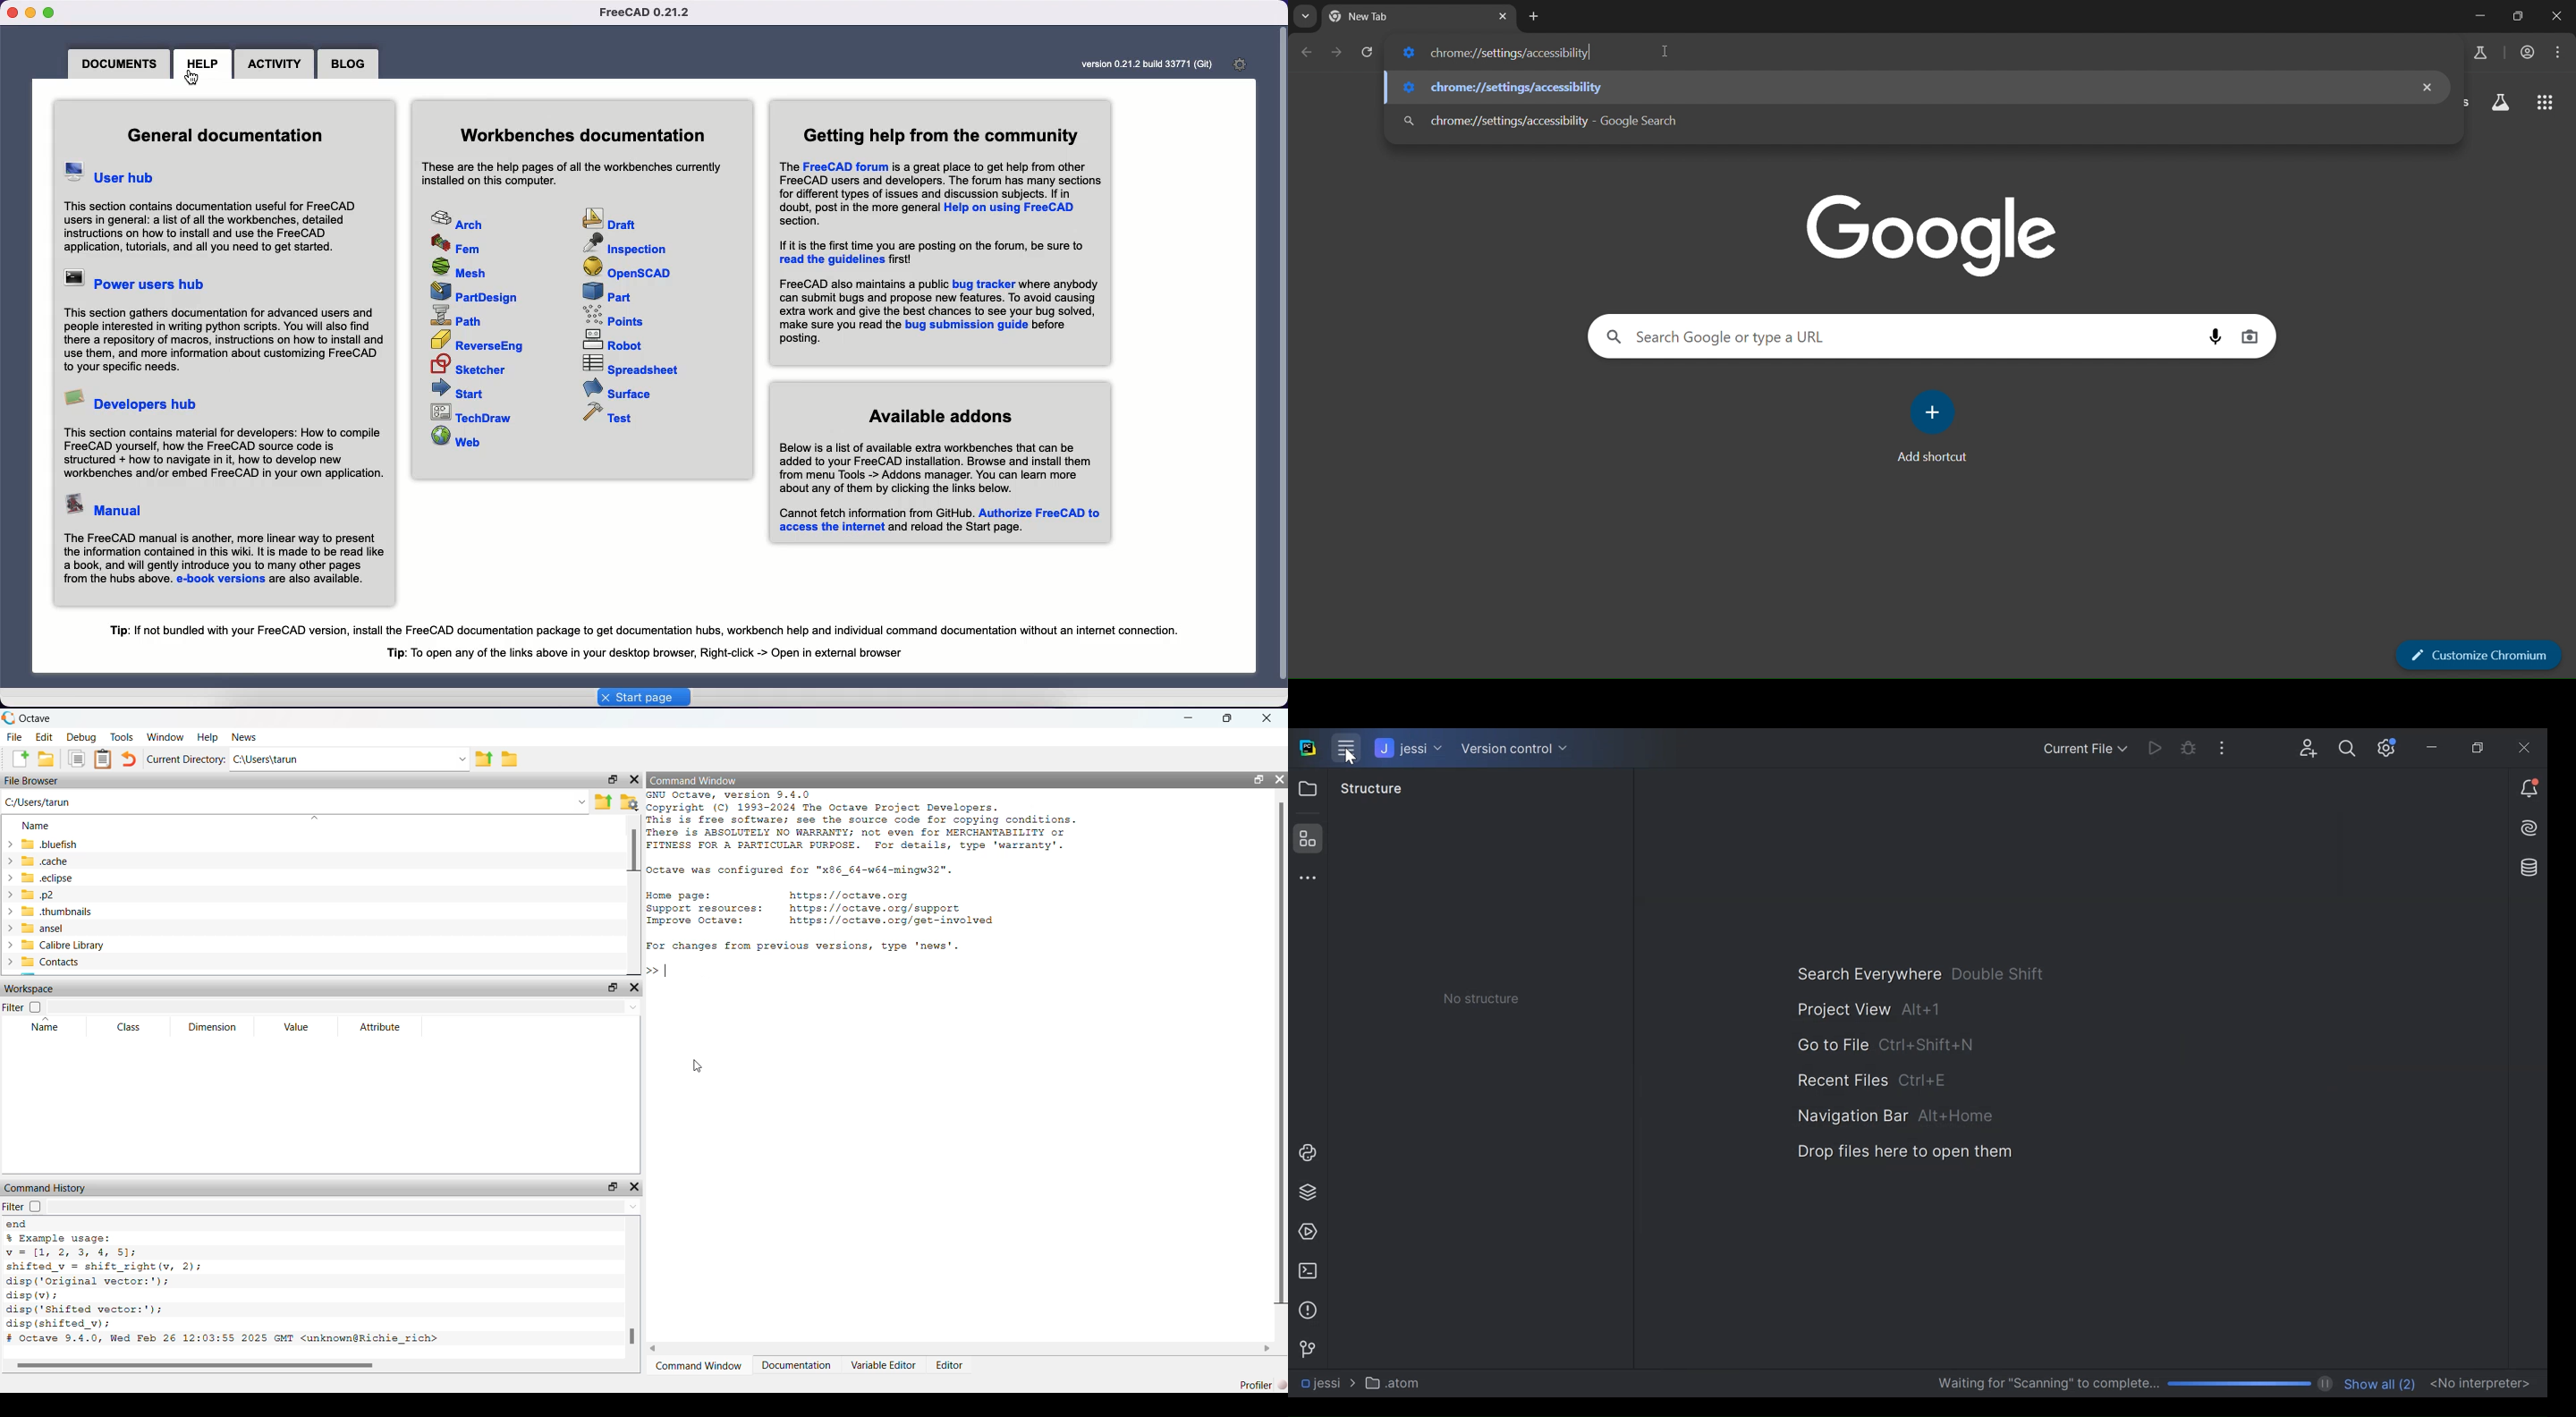 Image resolution: width=2576 pixels, height=1428 pixels. Describe the element at coordinates (458, 218) in the screenshot. I see `Arch` at that location.